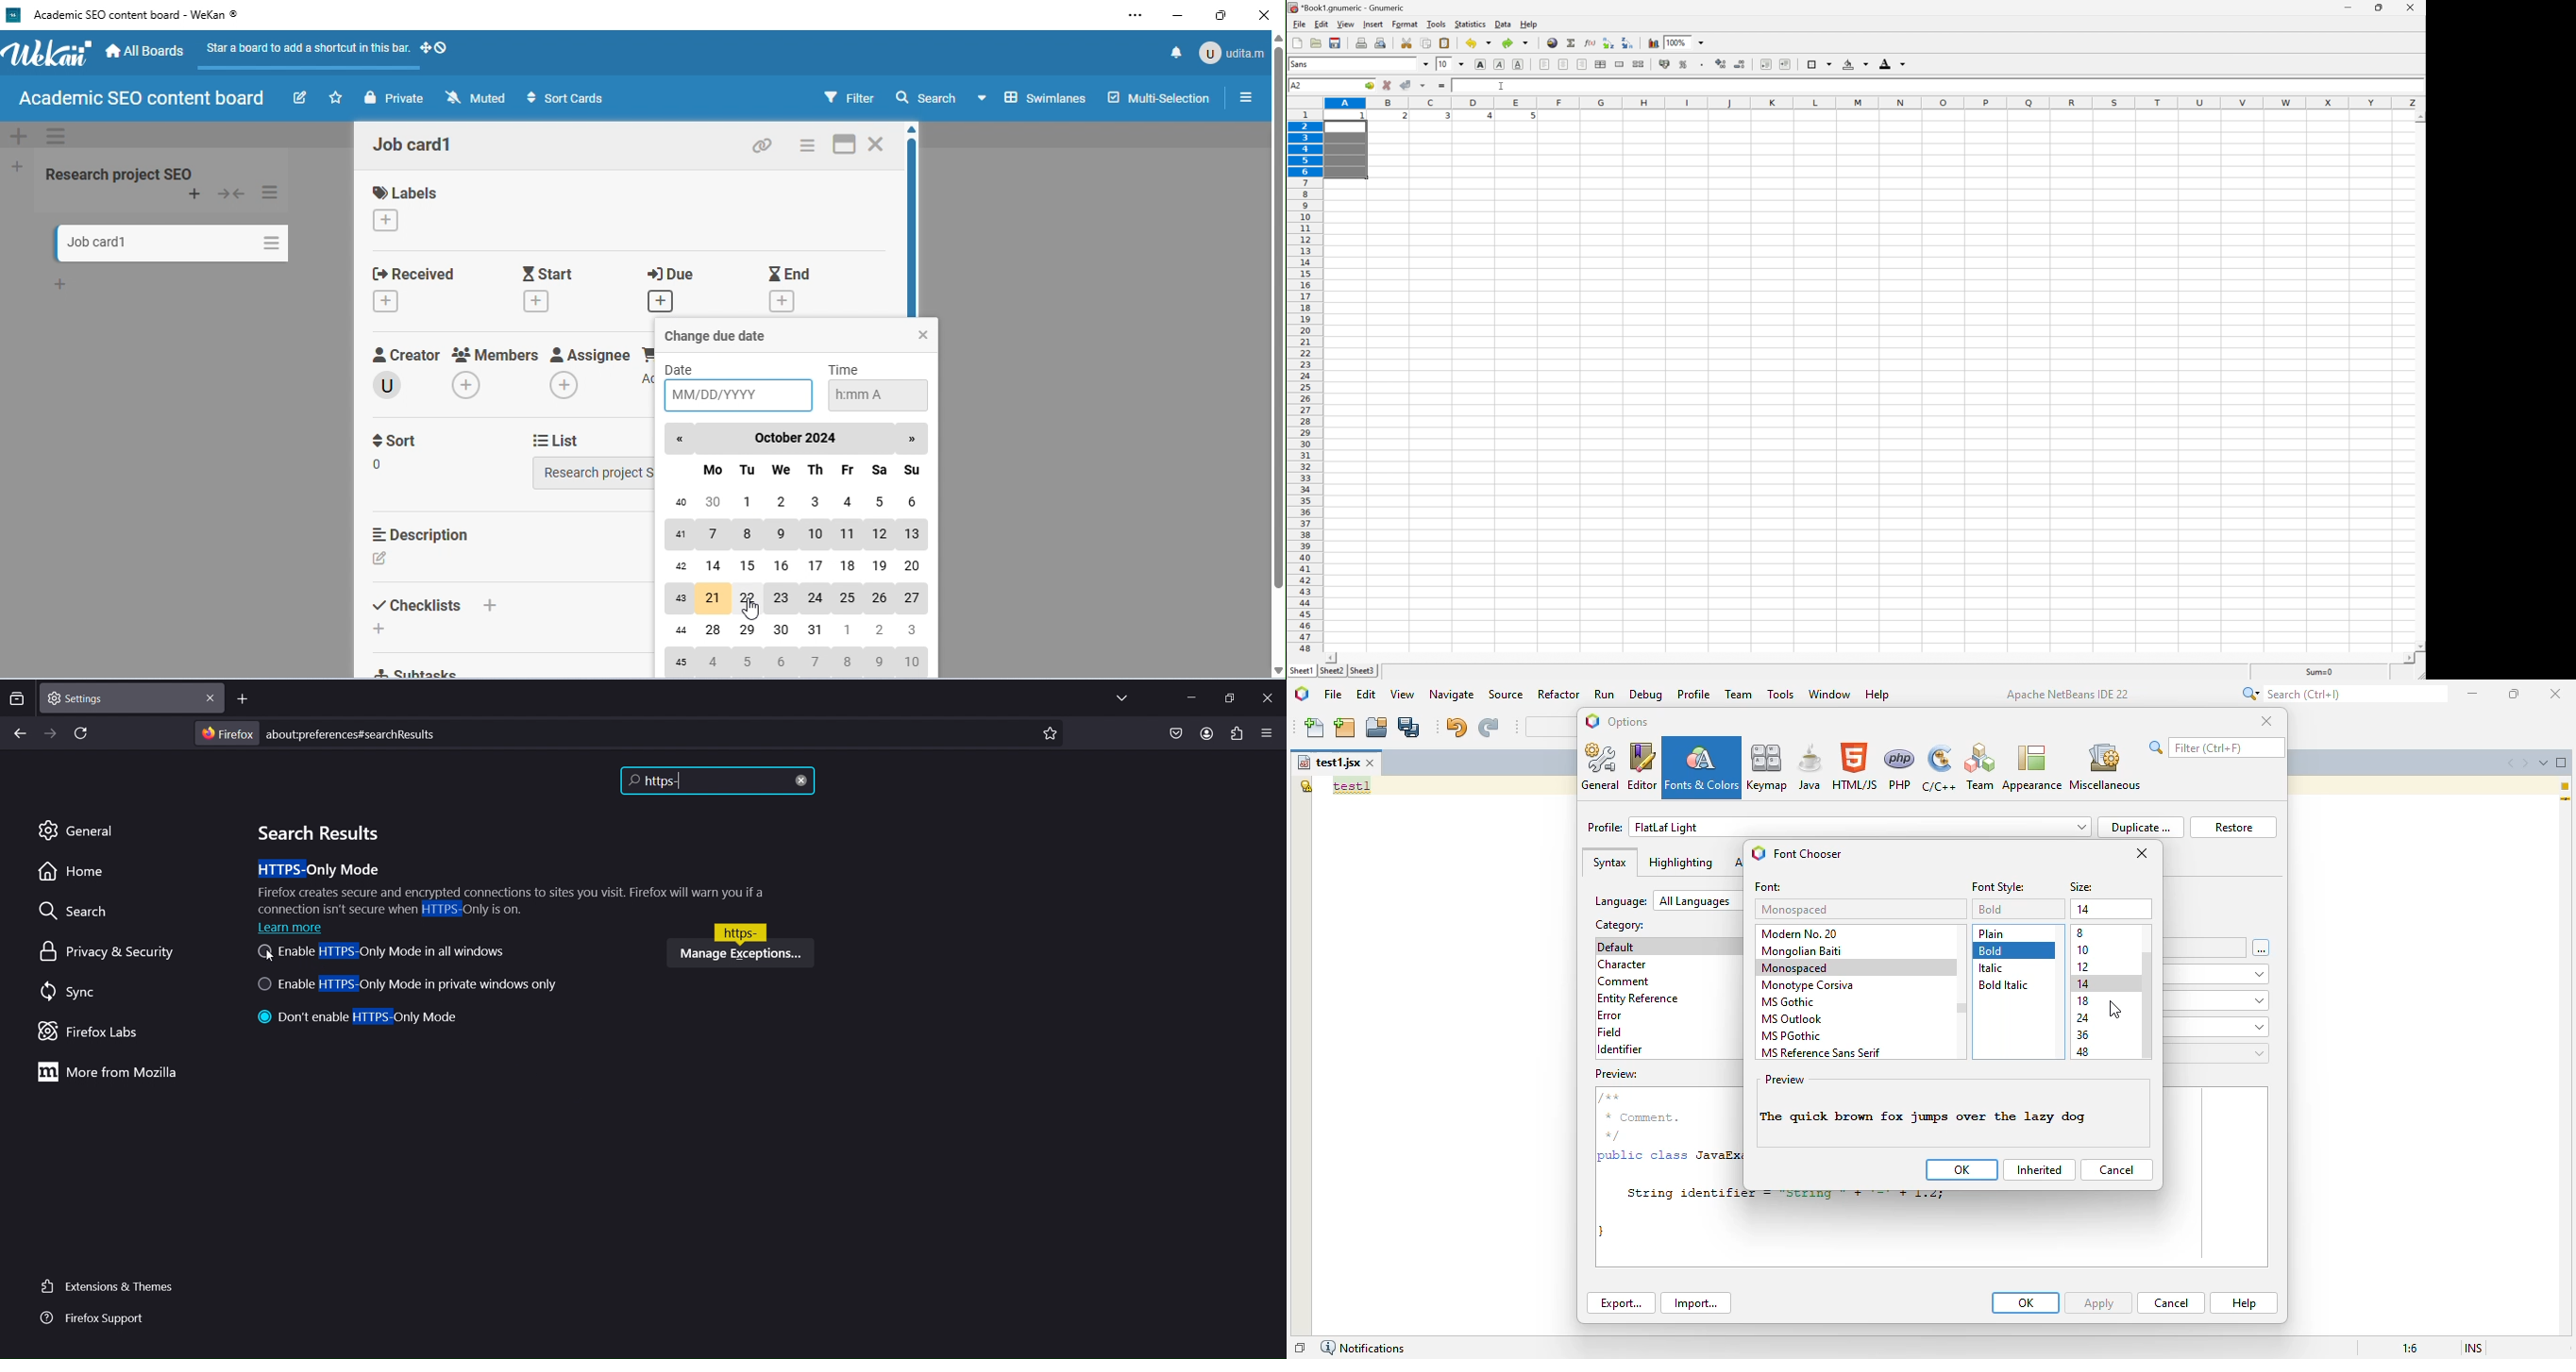 The image size is (2576, 1372). I want to click on 1, so click(1363, 117).